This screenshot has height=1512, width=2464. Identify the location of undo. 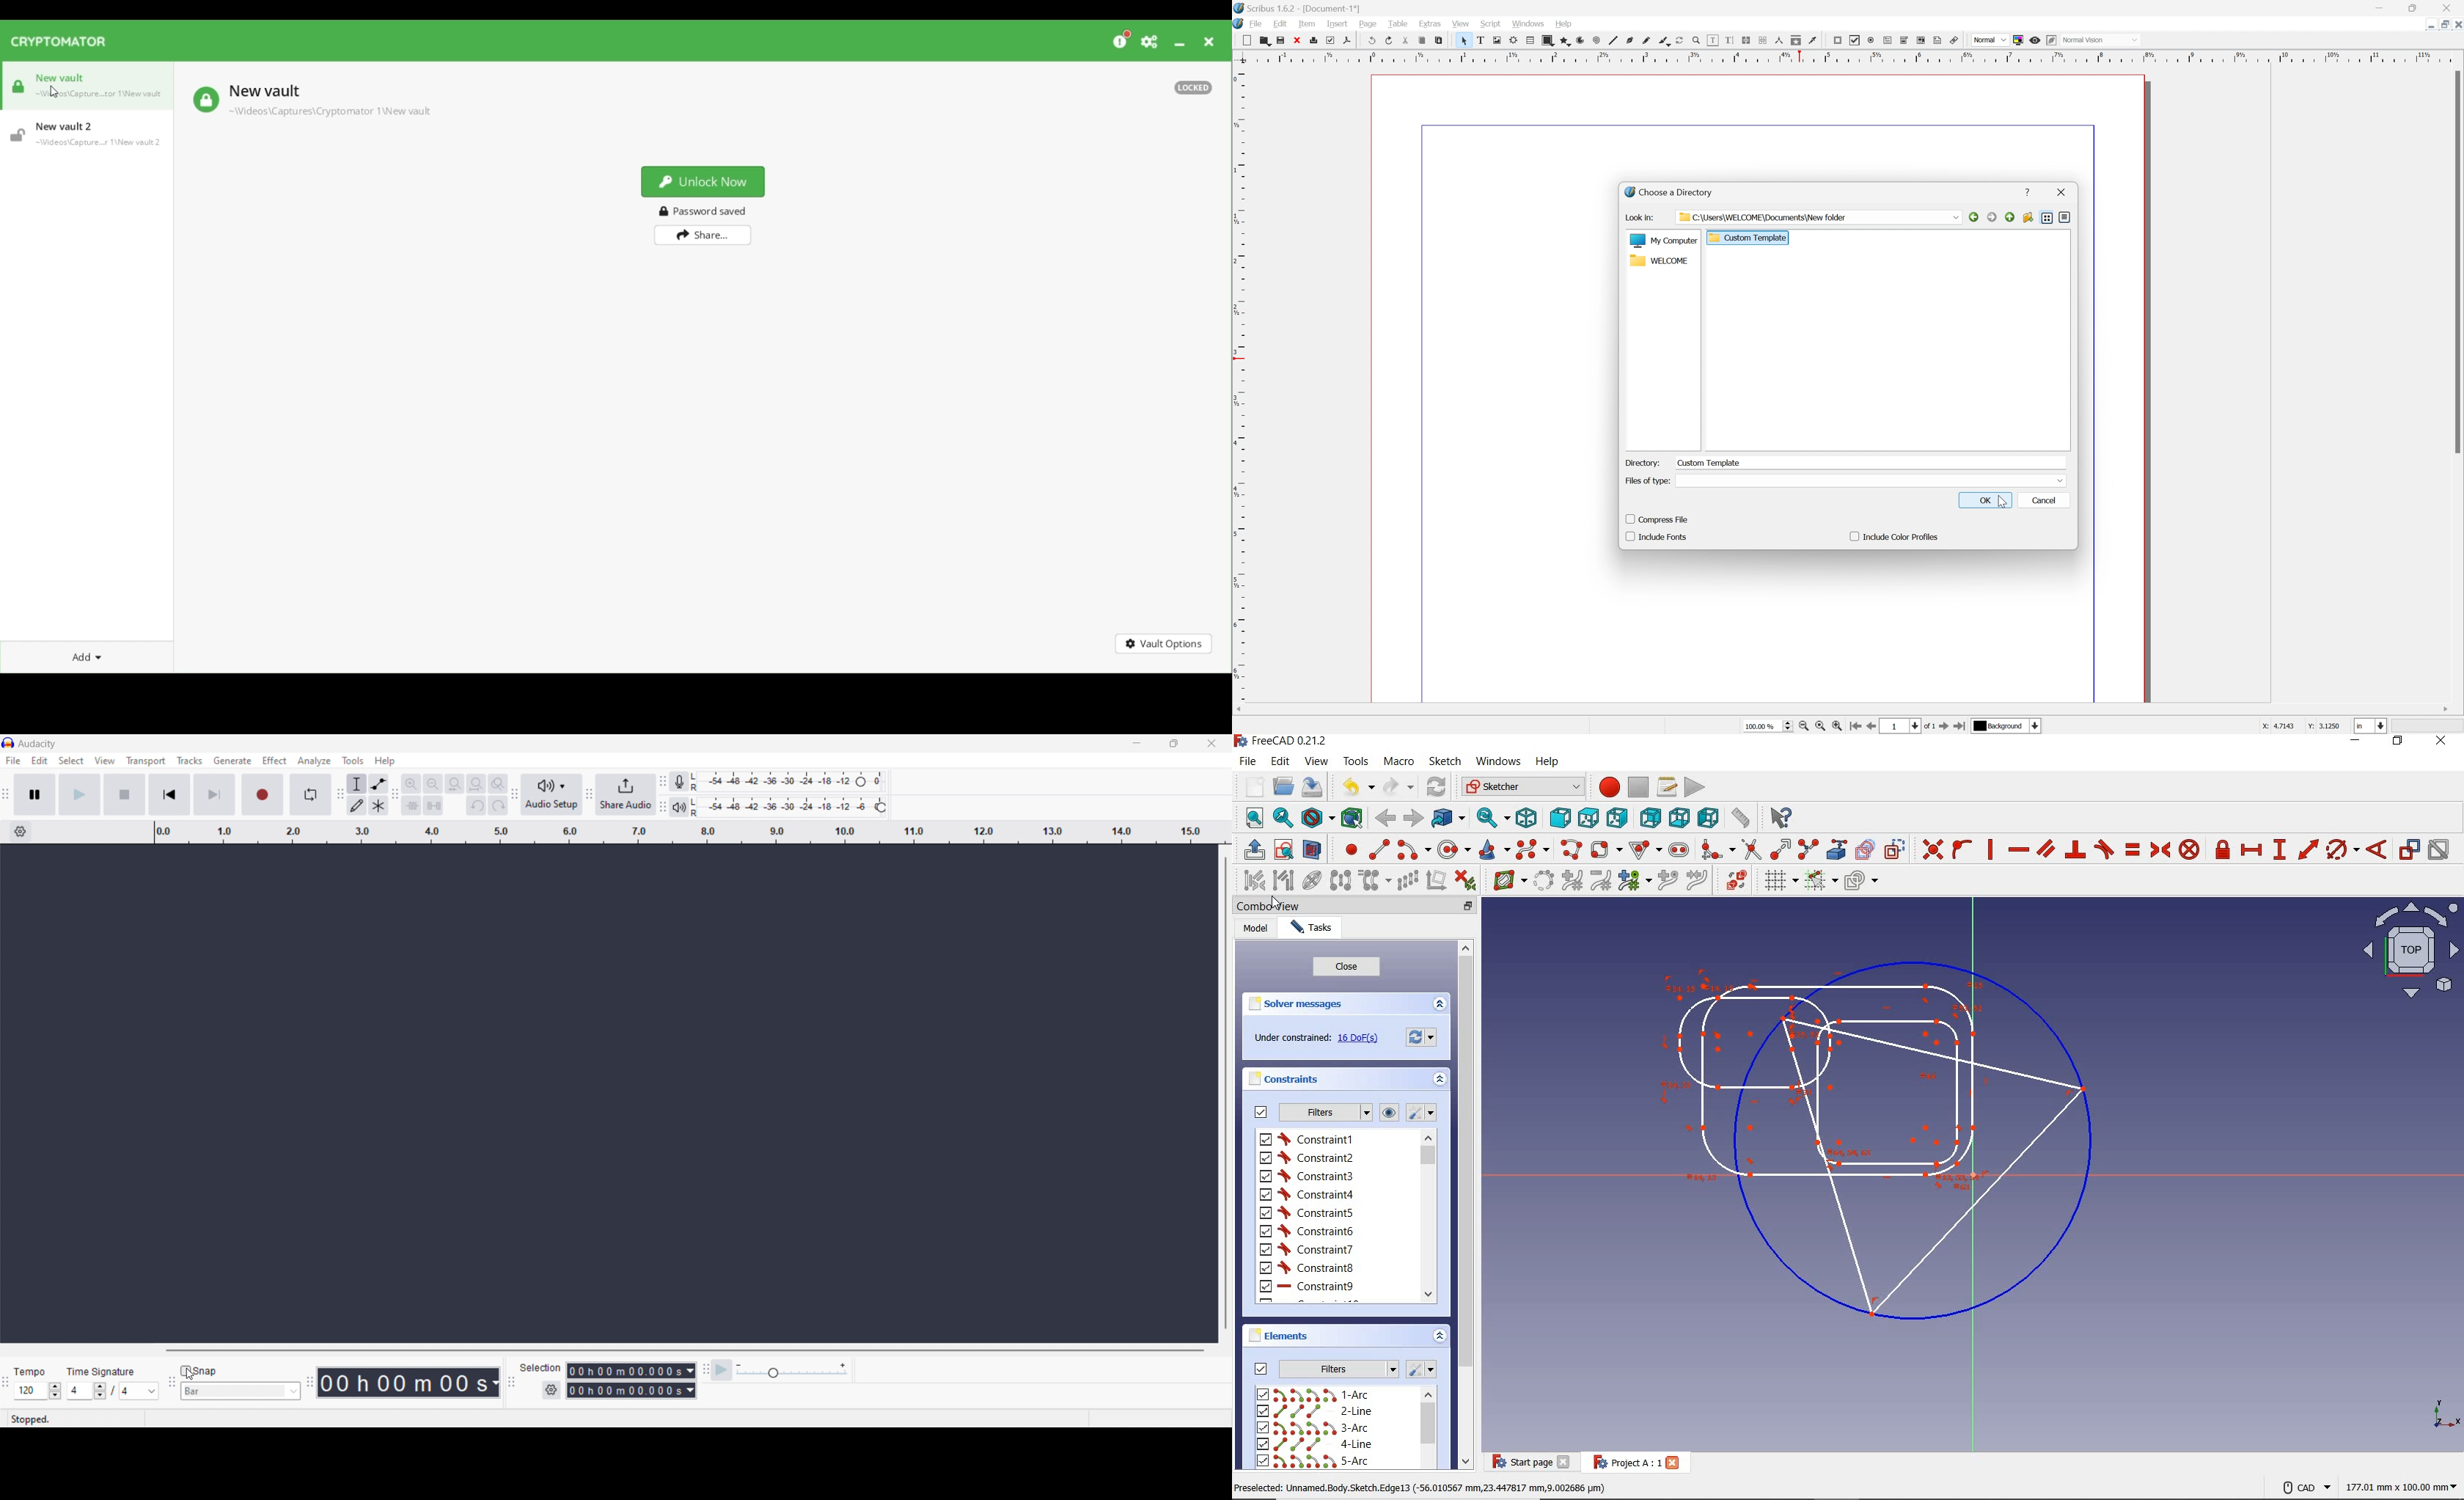
(1356, 787).